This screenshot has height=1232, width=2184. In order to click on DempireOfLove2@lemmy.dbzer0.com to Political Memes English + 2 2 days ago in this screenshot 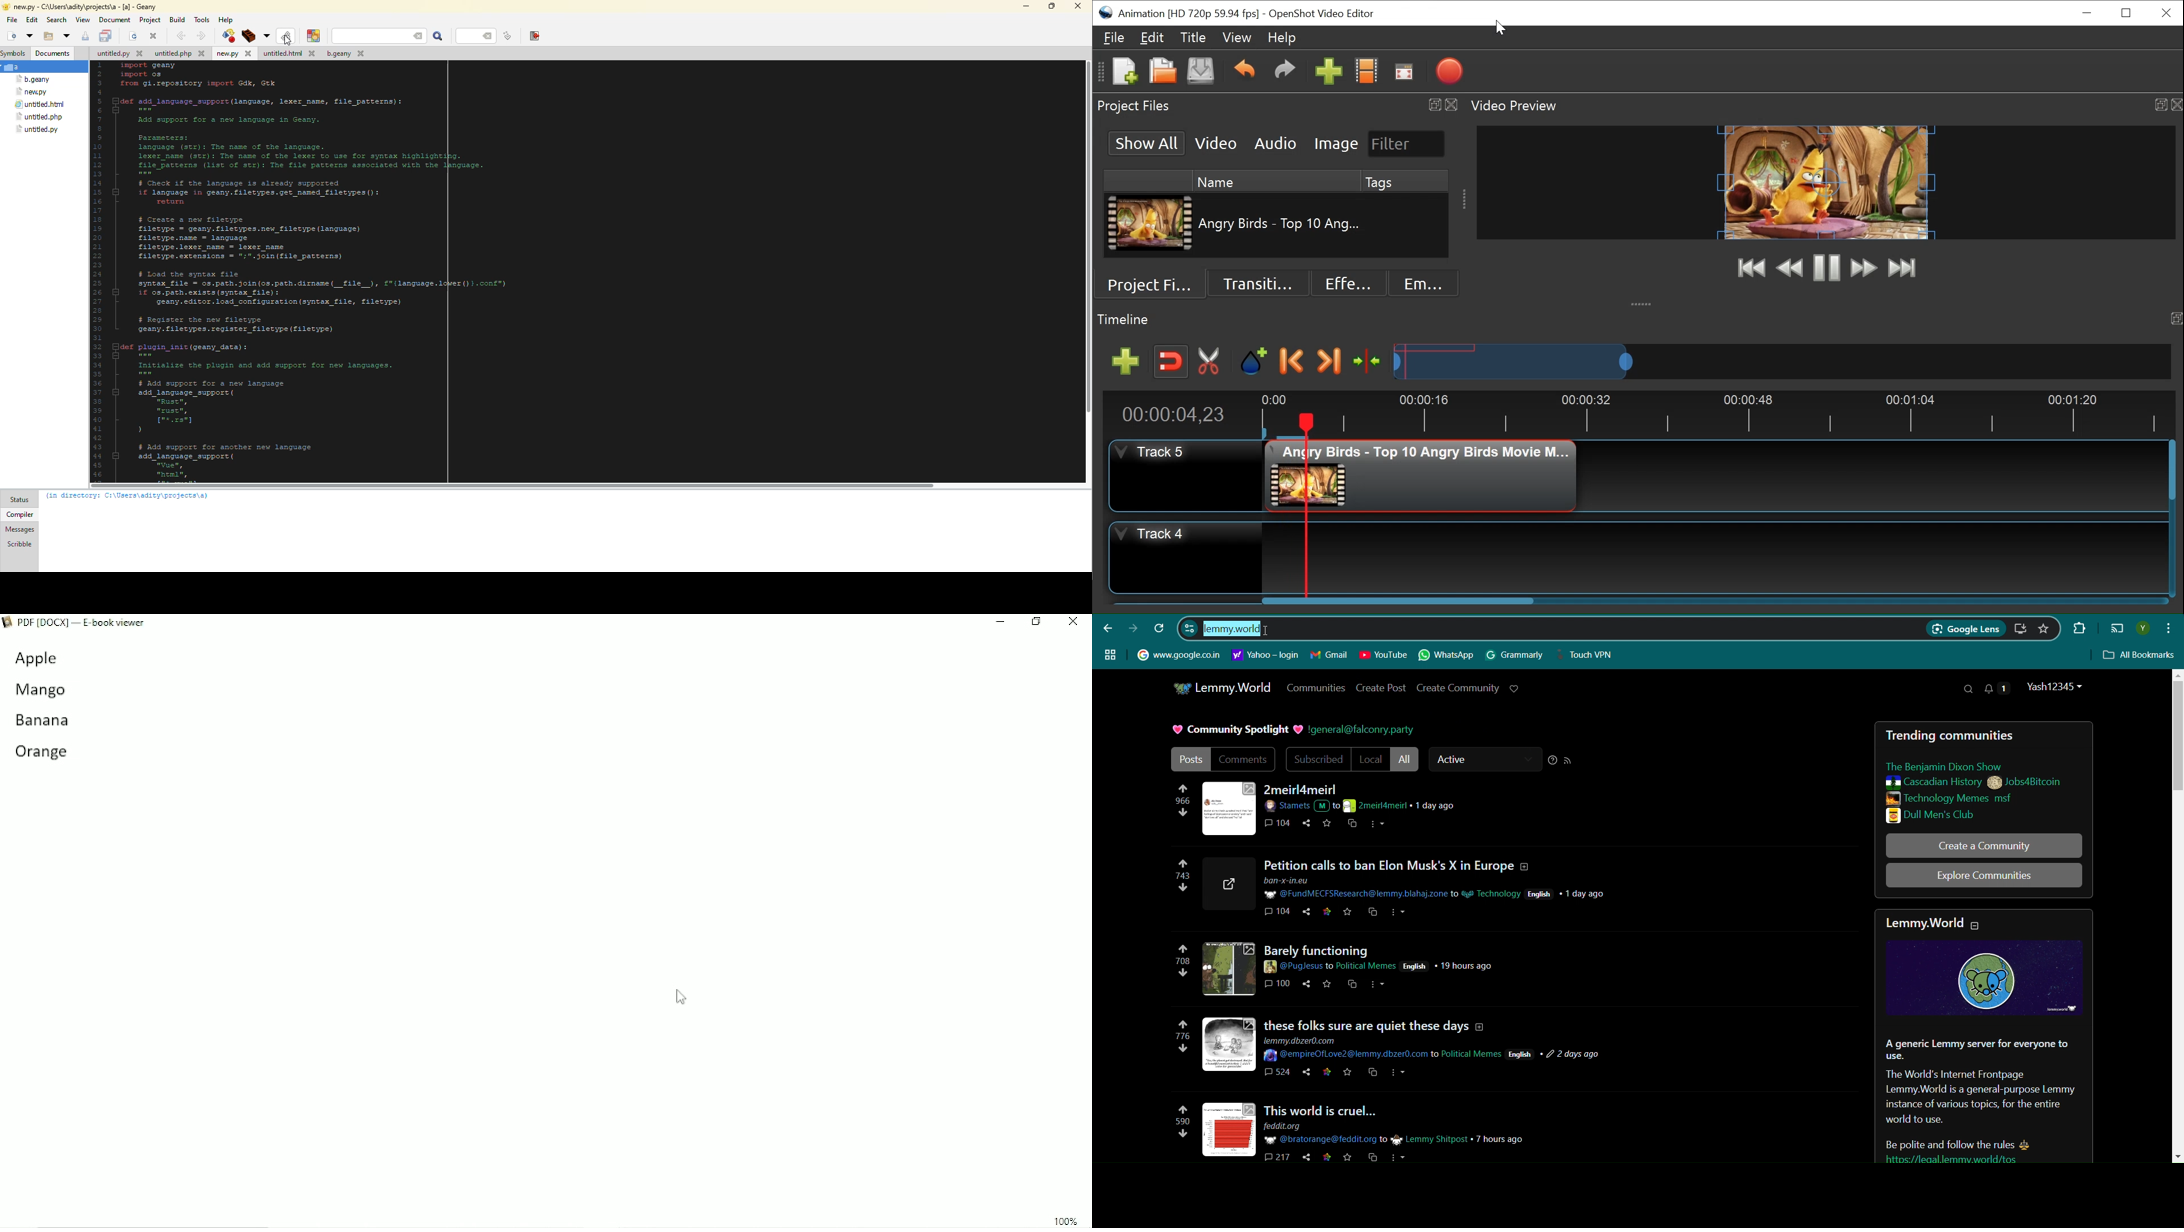, I will do `click(1435, 1055)`.